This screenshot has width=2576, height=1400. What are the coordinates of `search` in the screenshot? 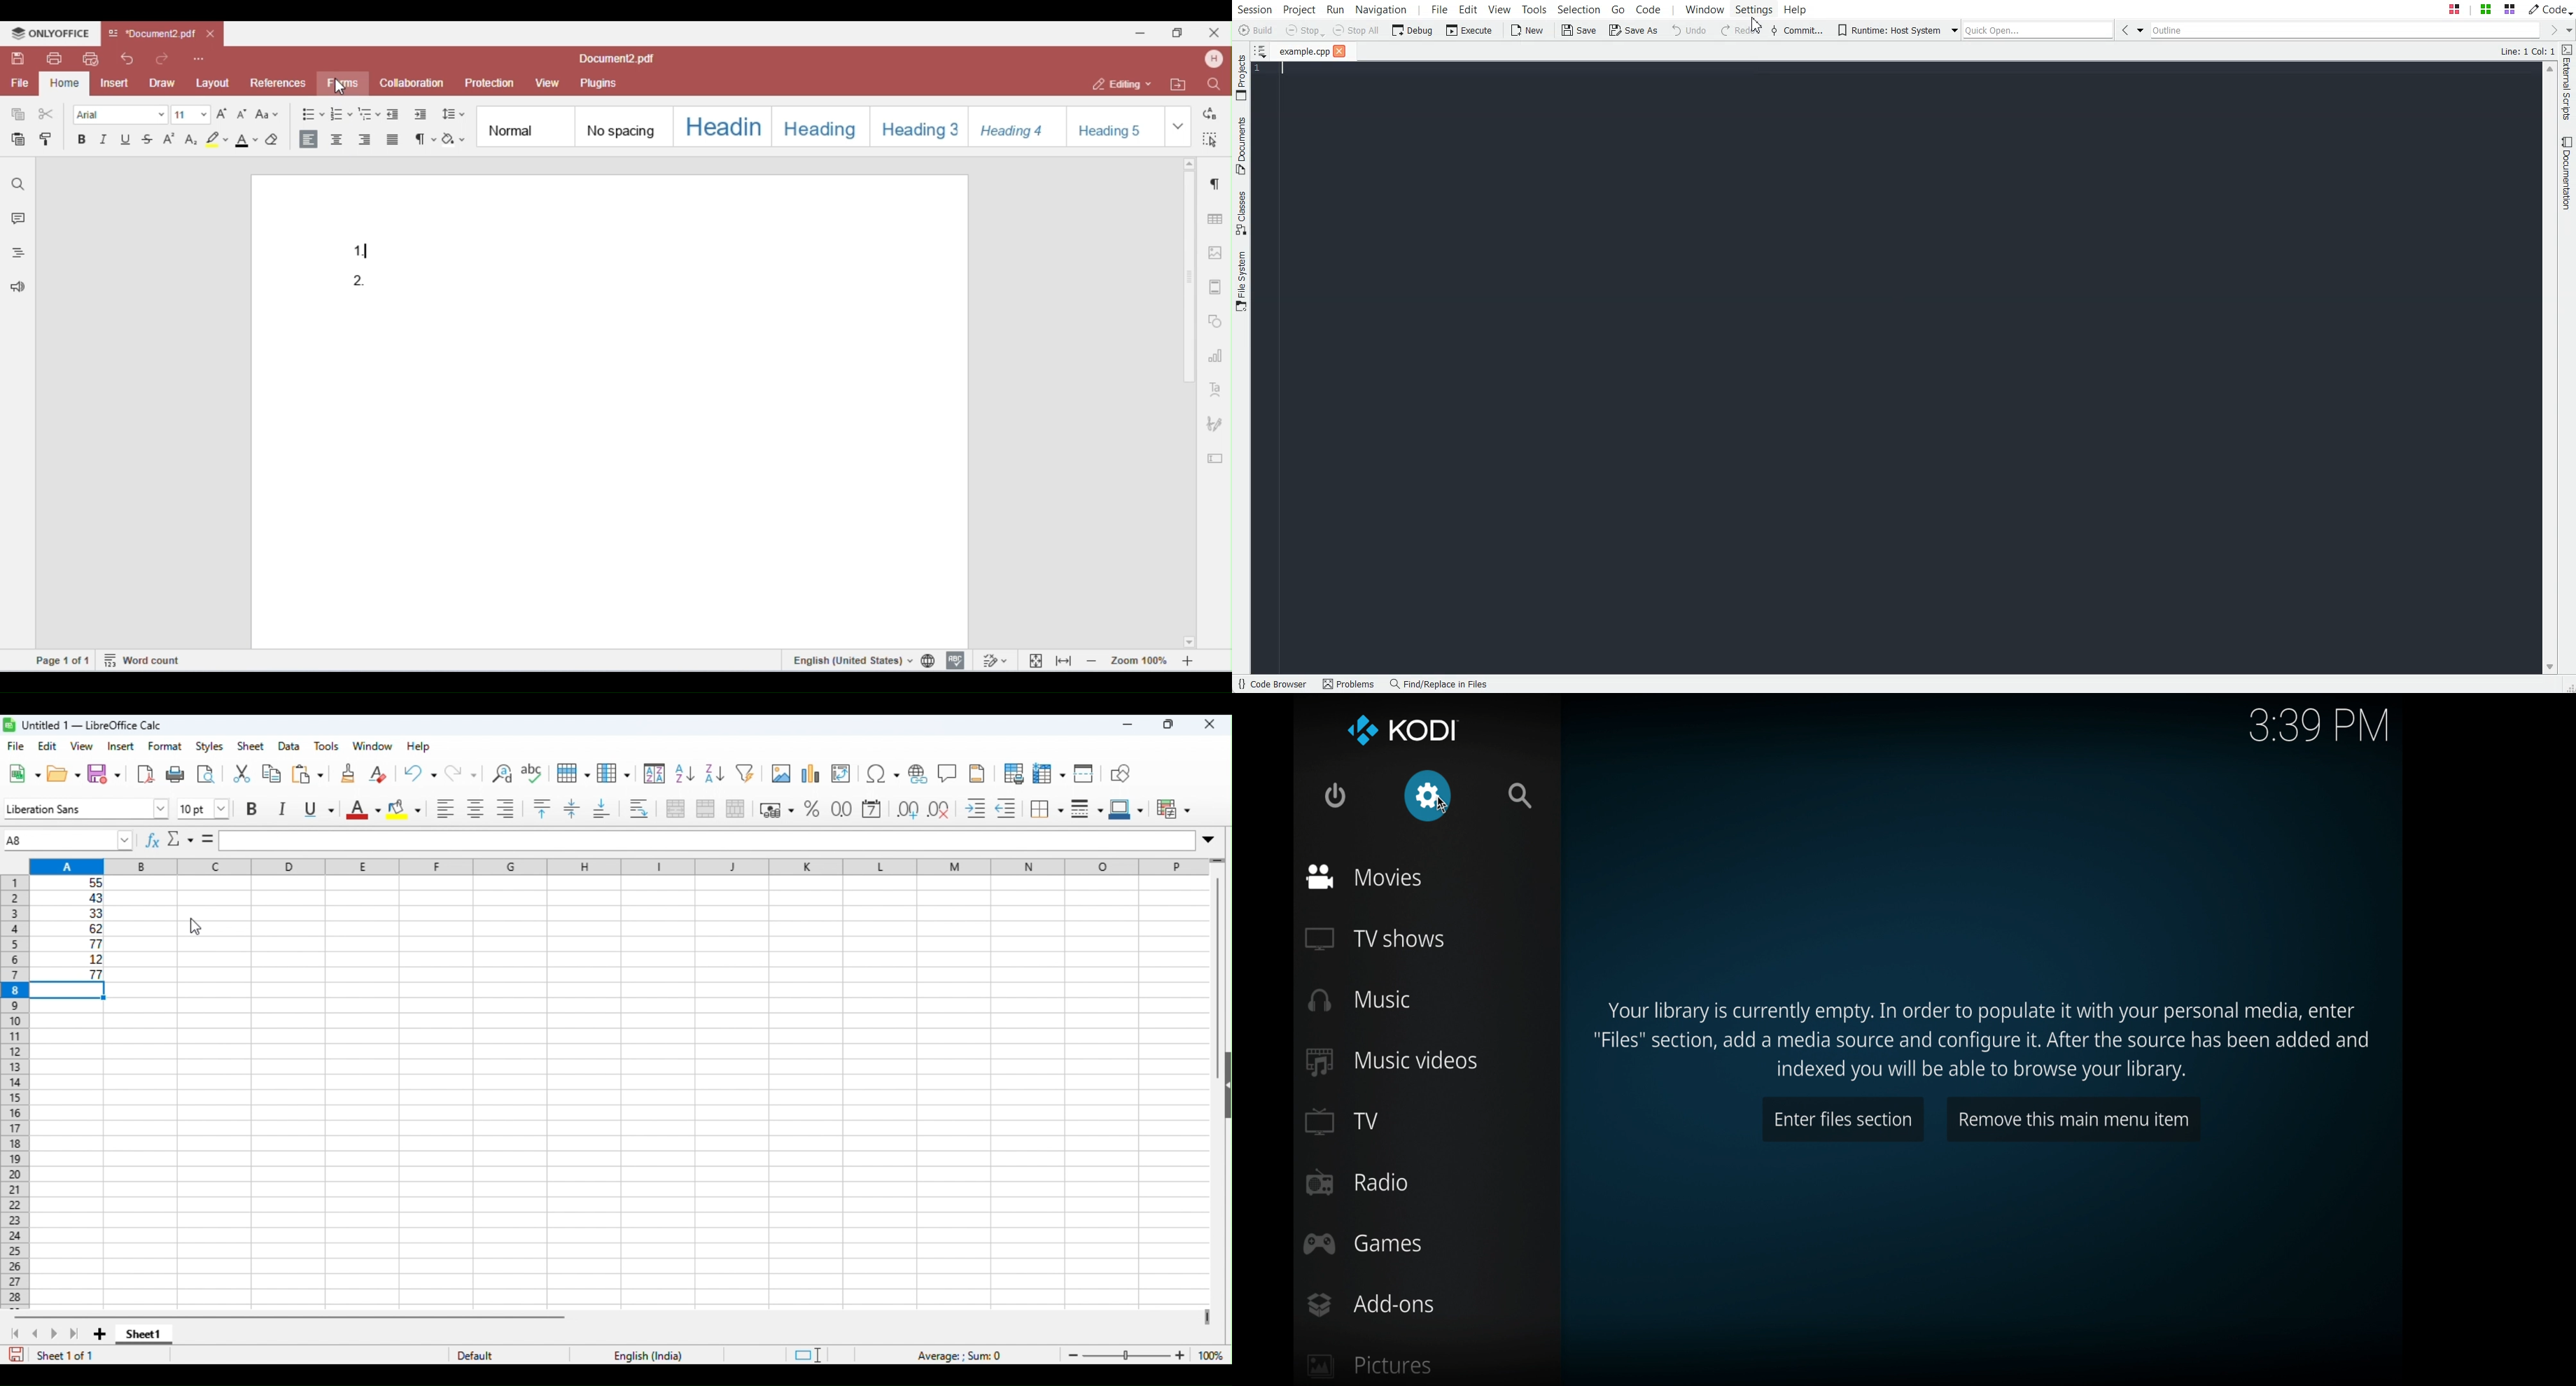 It's located at (1521, 795).